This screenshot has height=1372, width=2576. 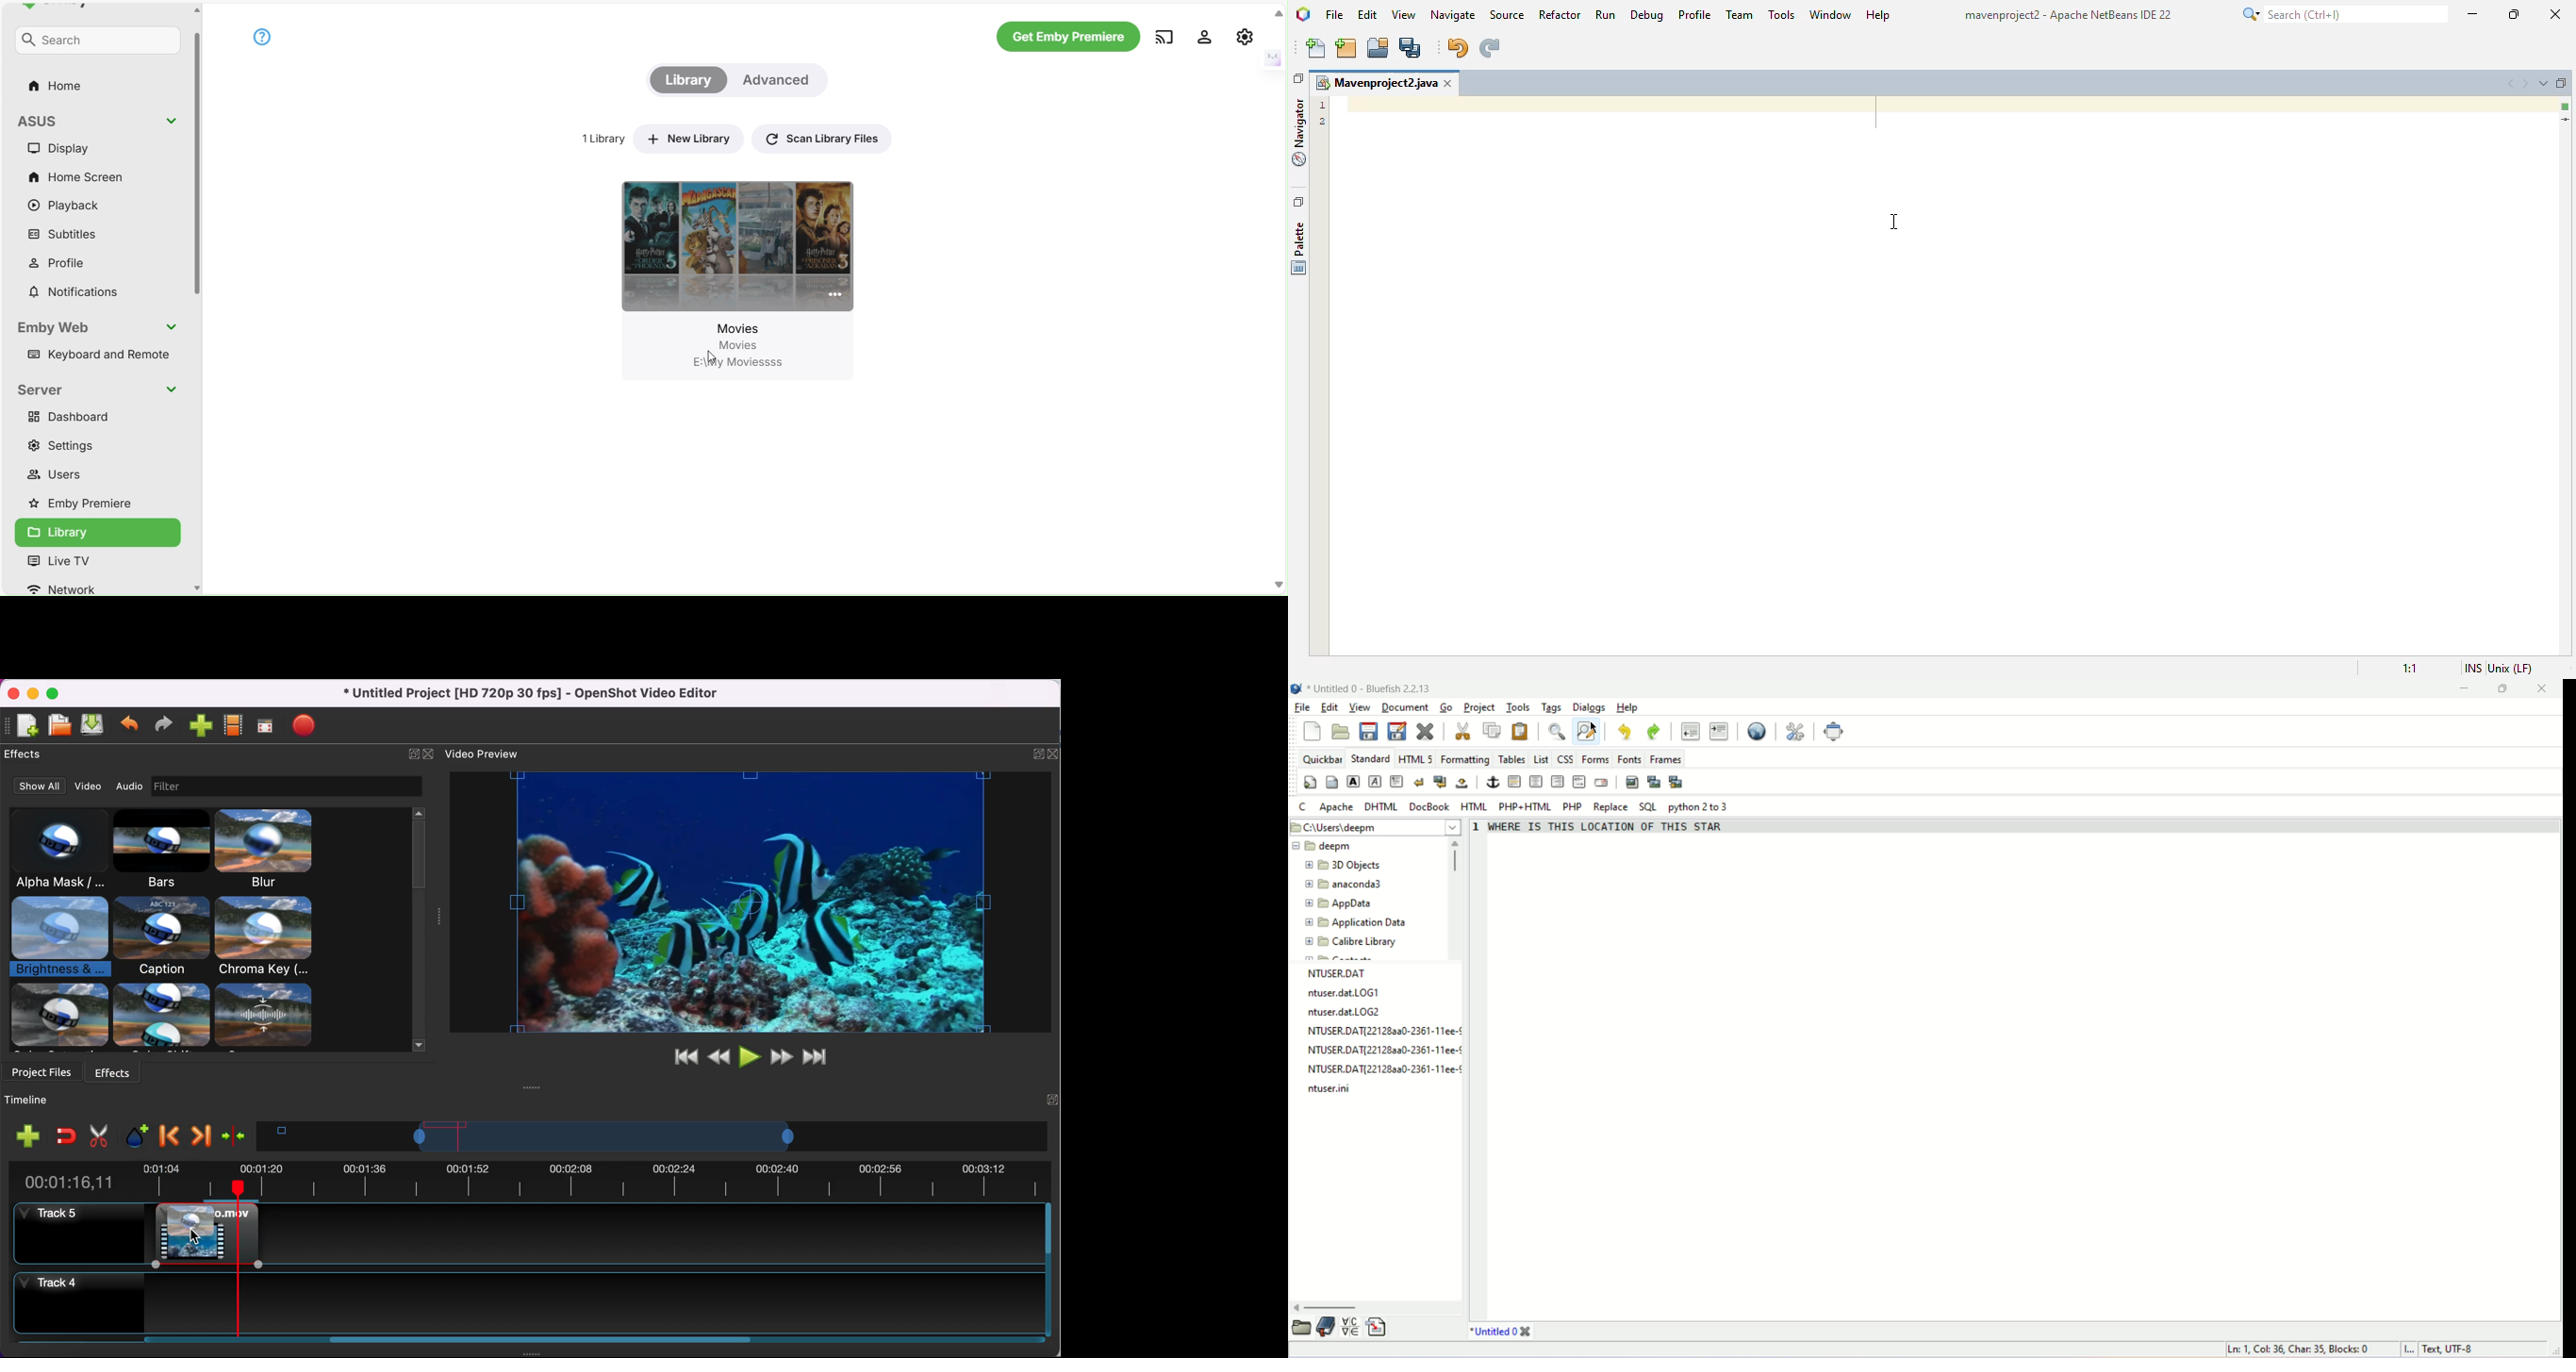 What do you see at coordinates (1550, 708) in the screenshot?
I see `tags` at bounding box center [1550, 708].